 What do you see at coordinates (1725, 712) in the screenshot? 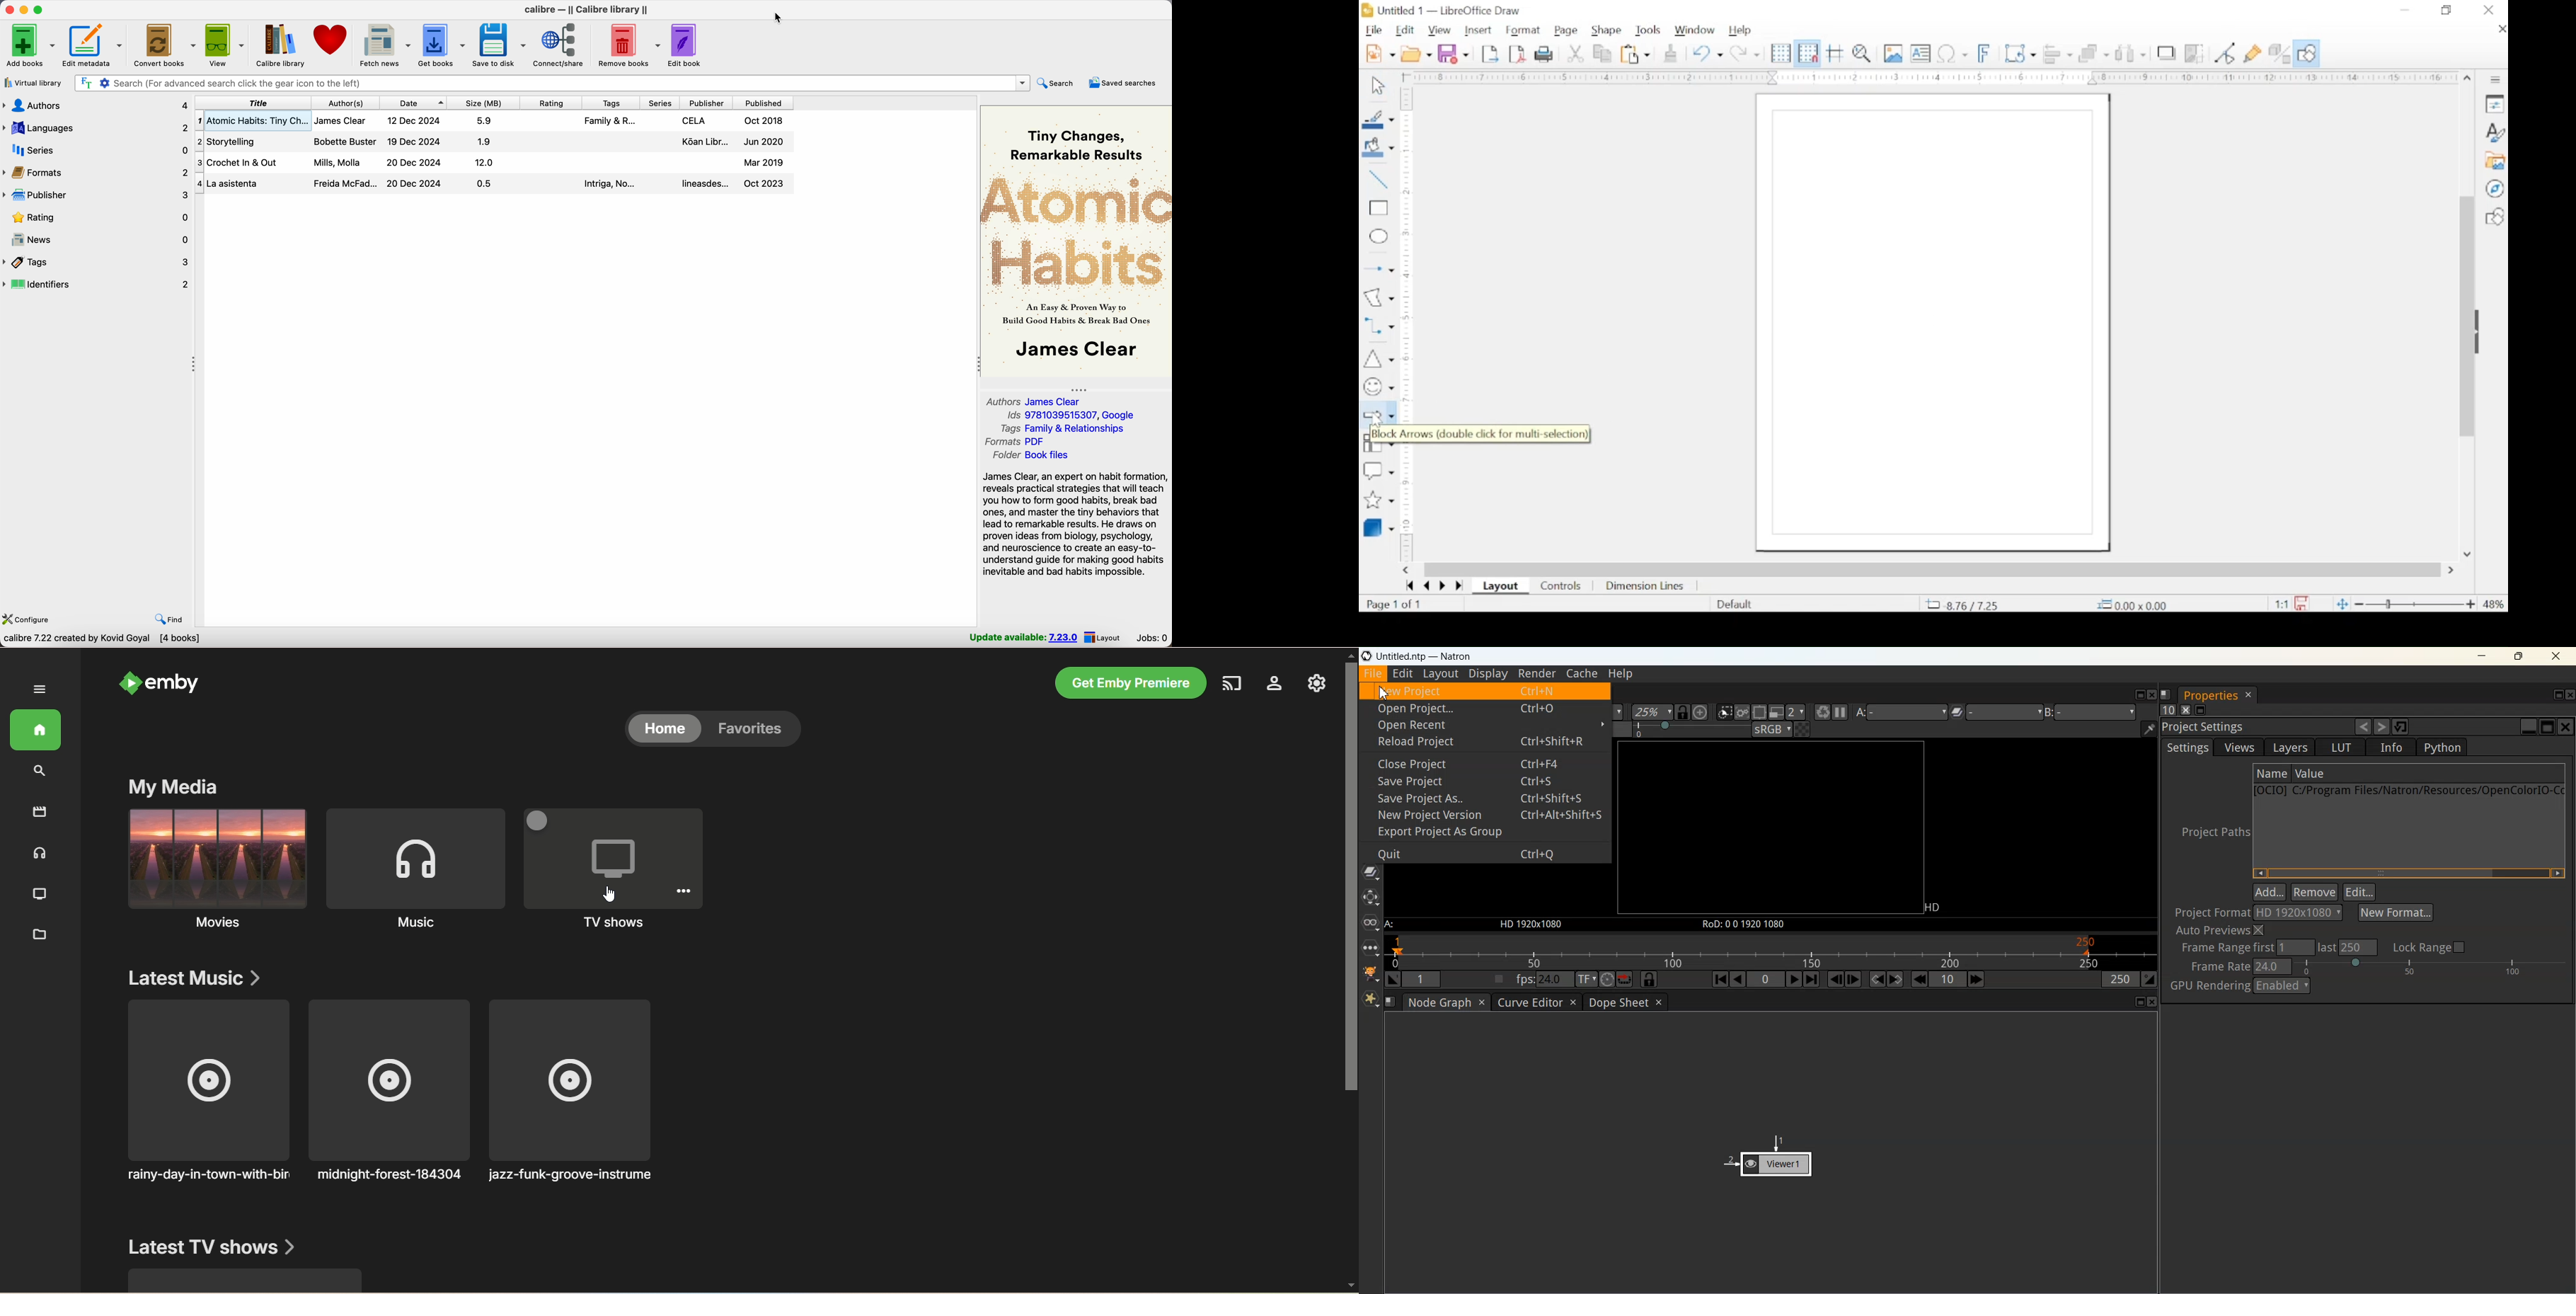
I see `Clips the image` at bounding box center [1725, 712].